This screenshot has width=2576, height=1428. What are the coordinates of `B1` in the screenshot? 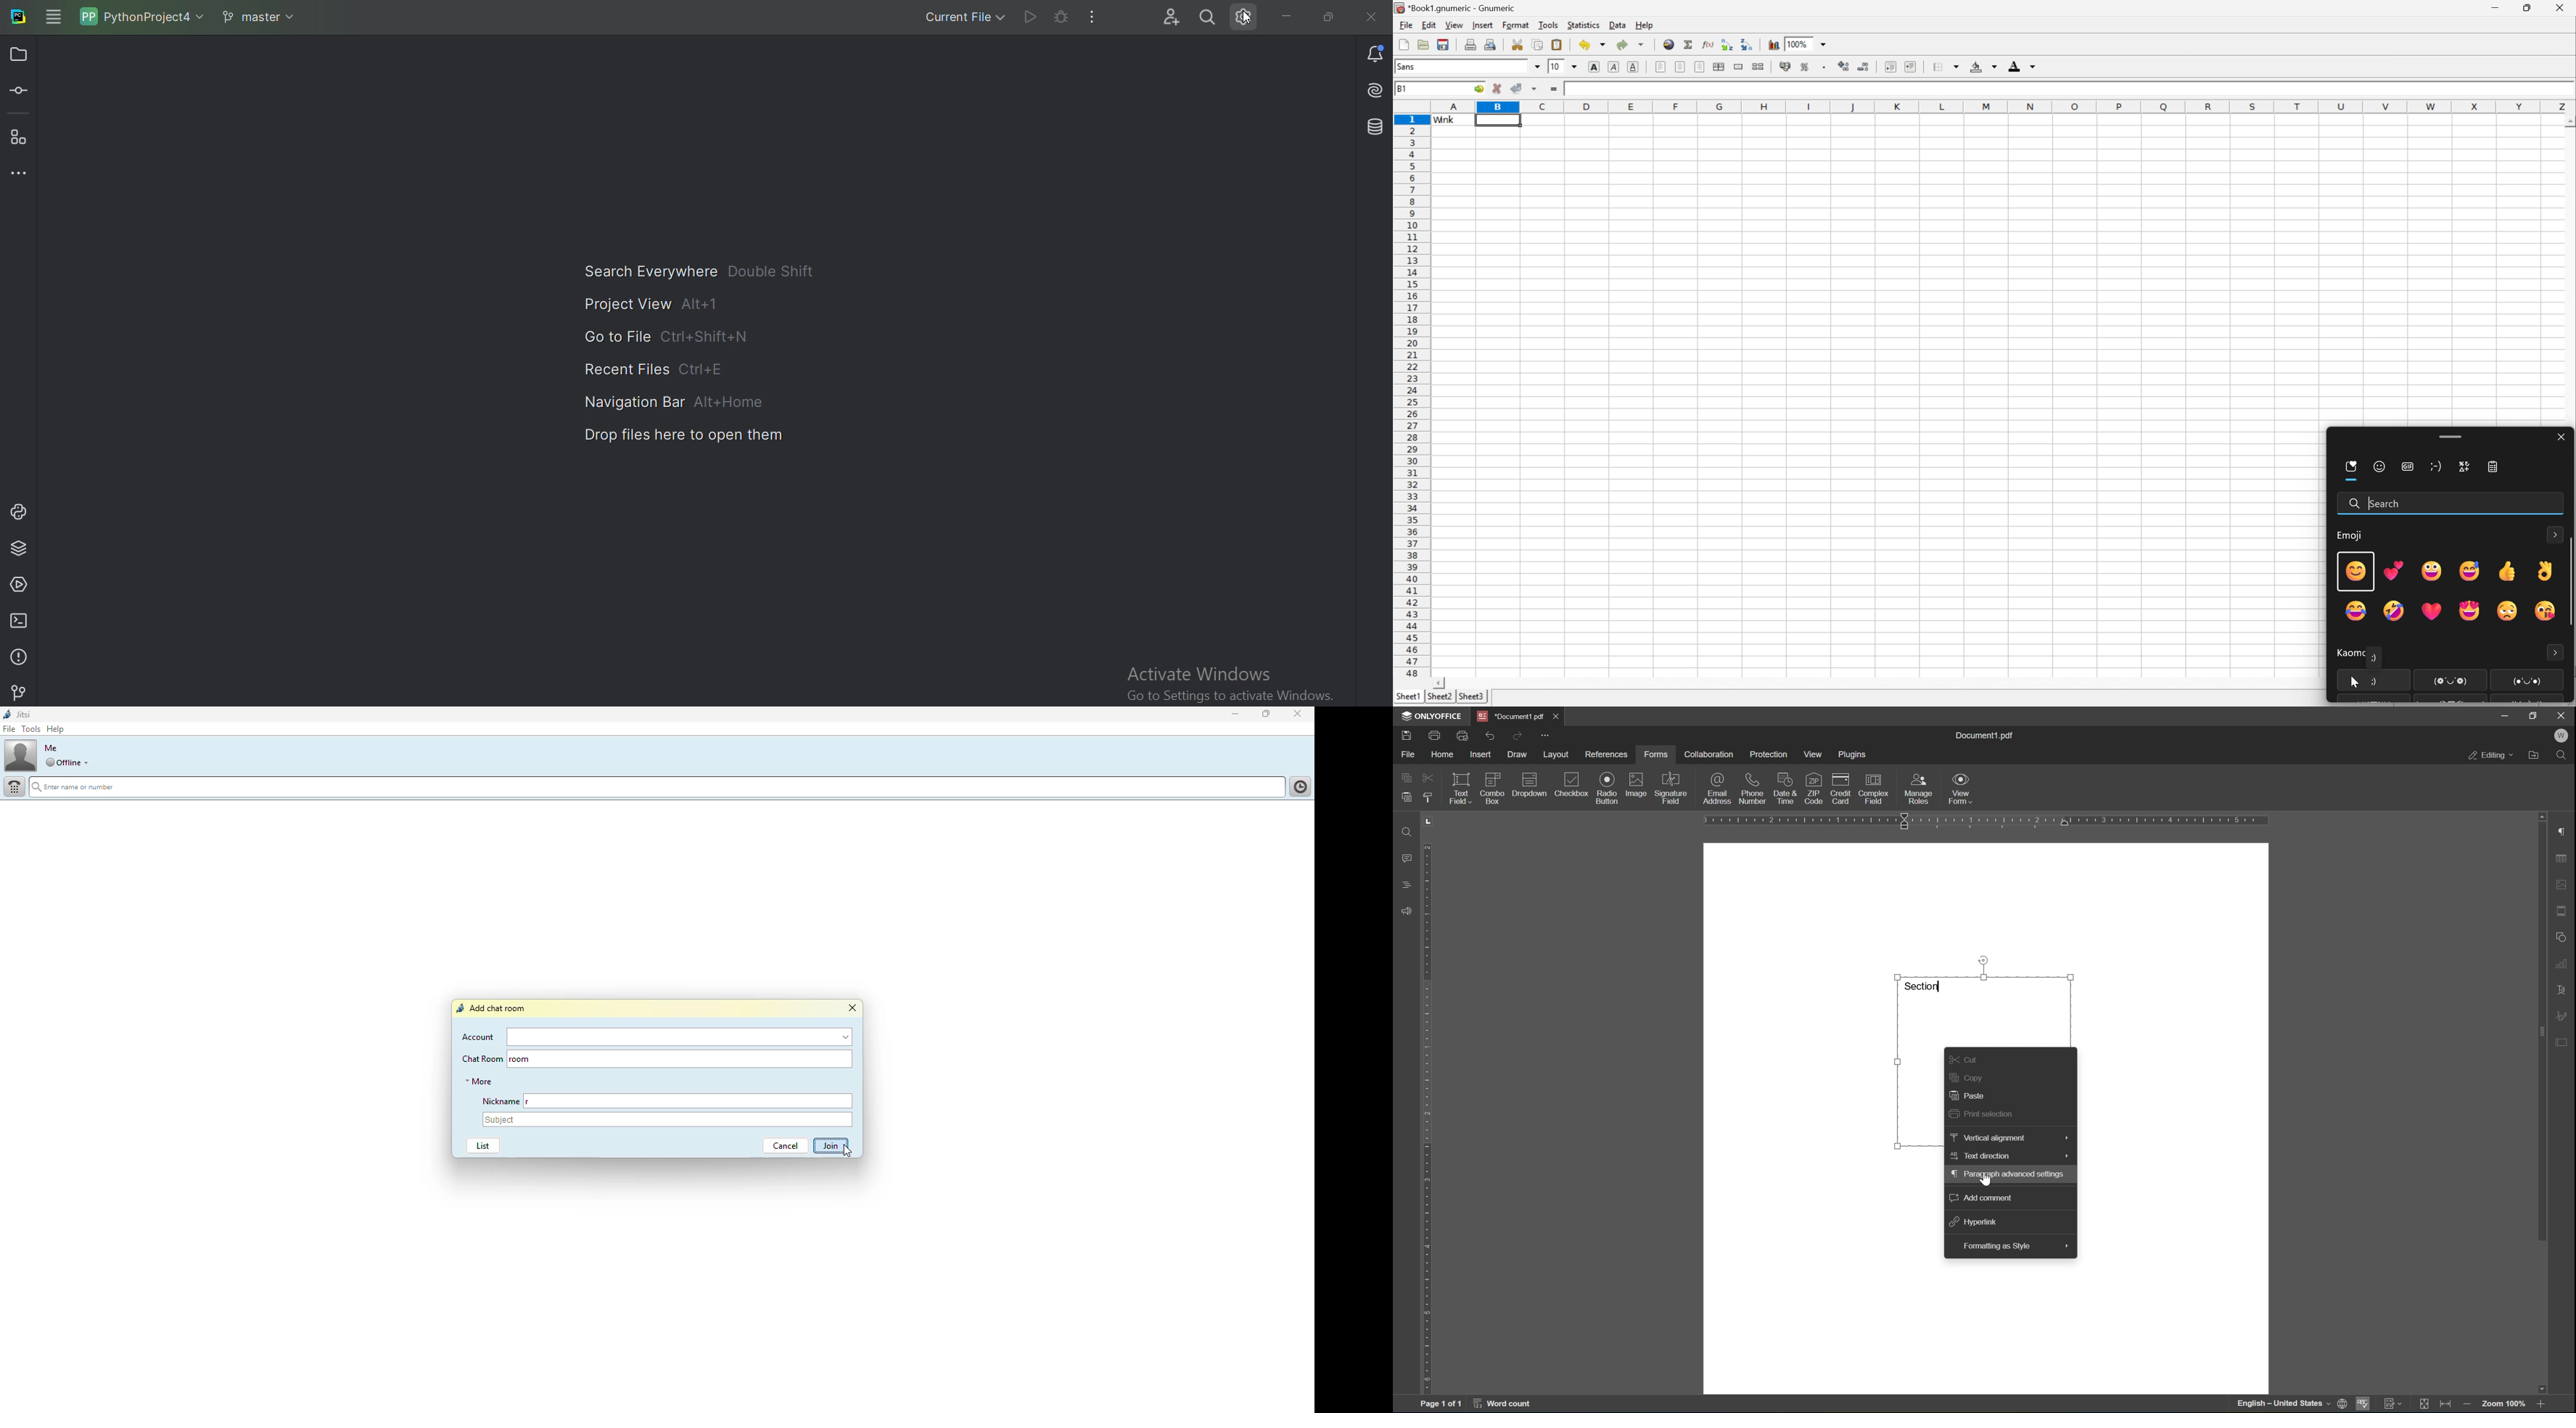 It's located at (1403, 89).